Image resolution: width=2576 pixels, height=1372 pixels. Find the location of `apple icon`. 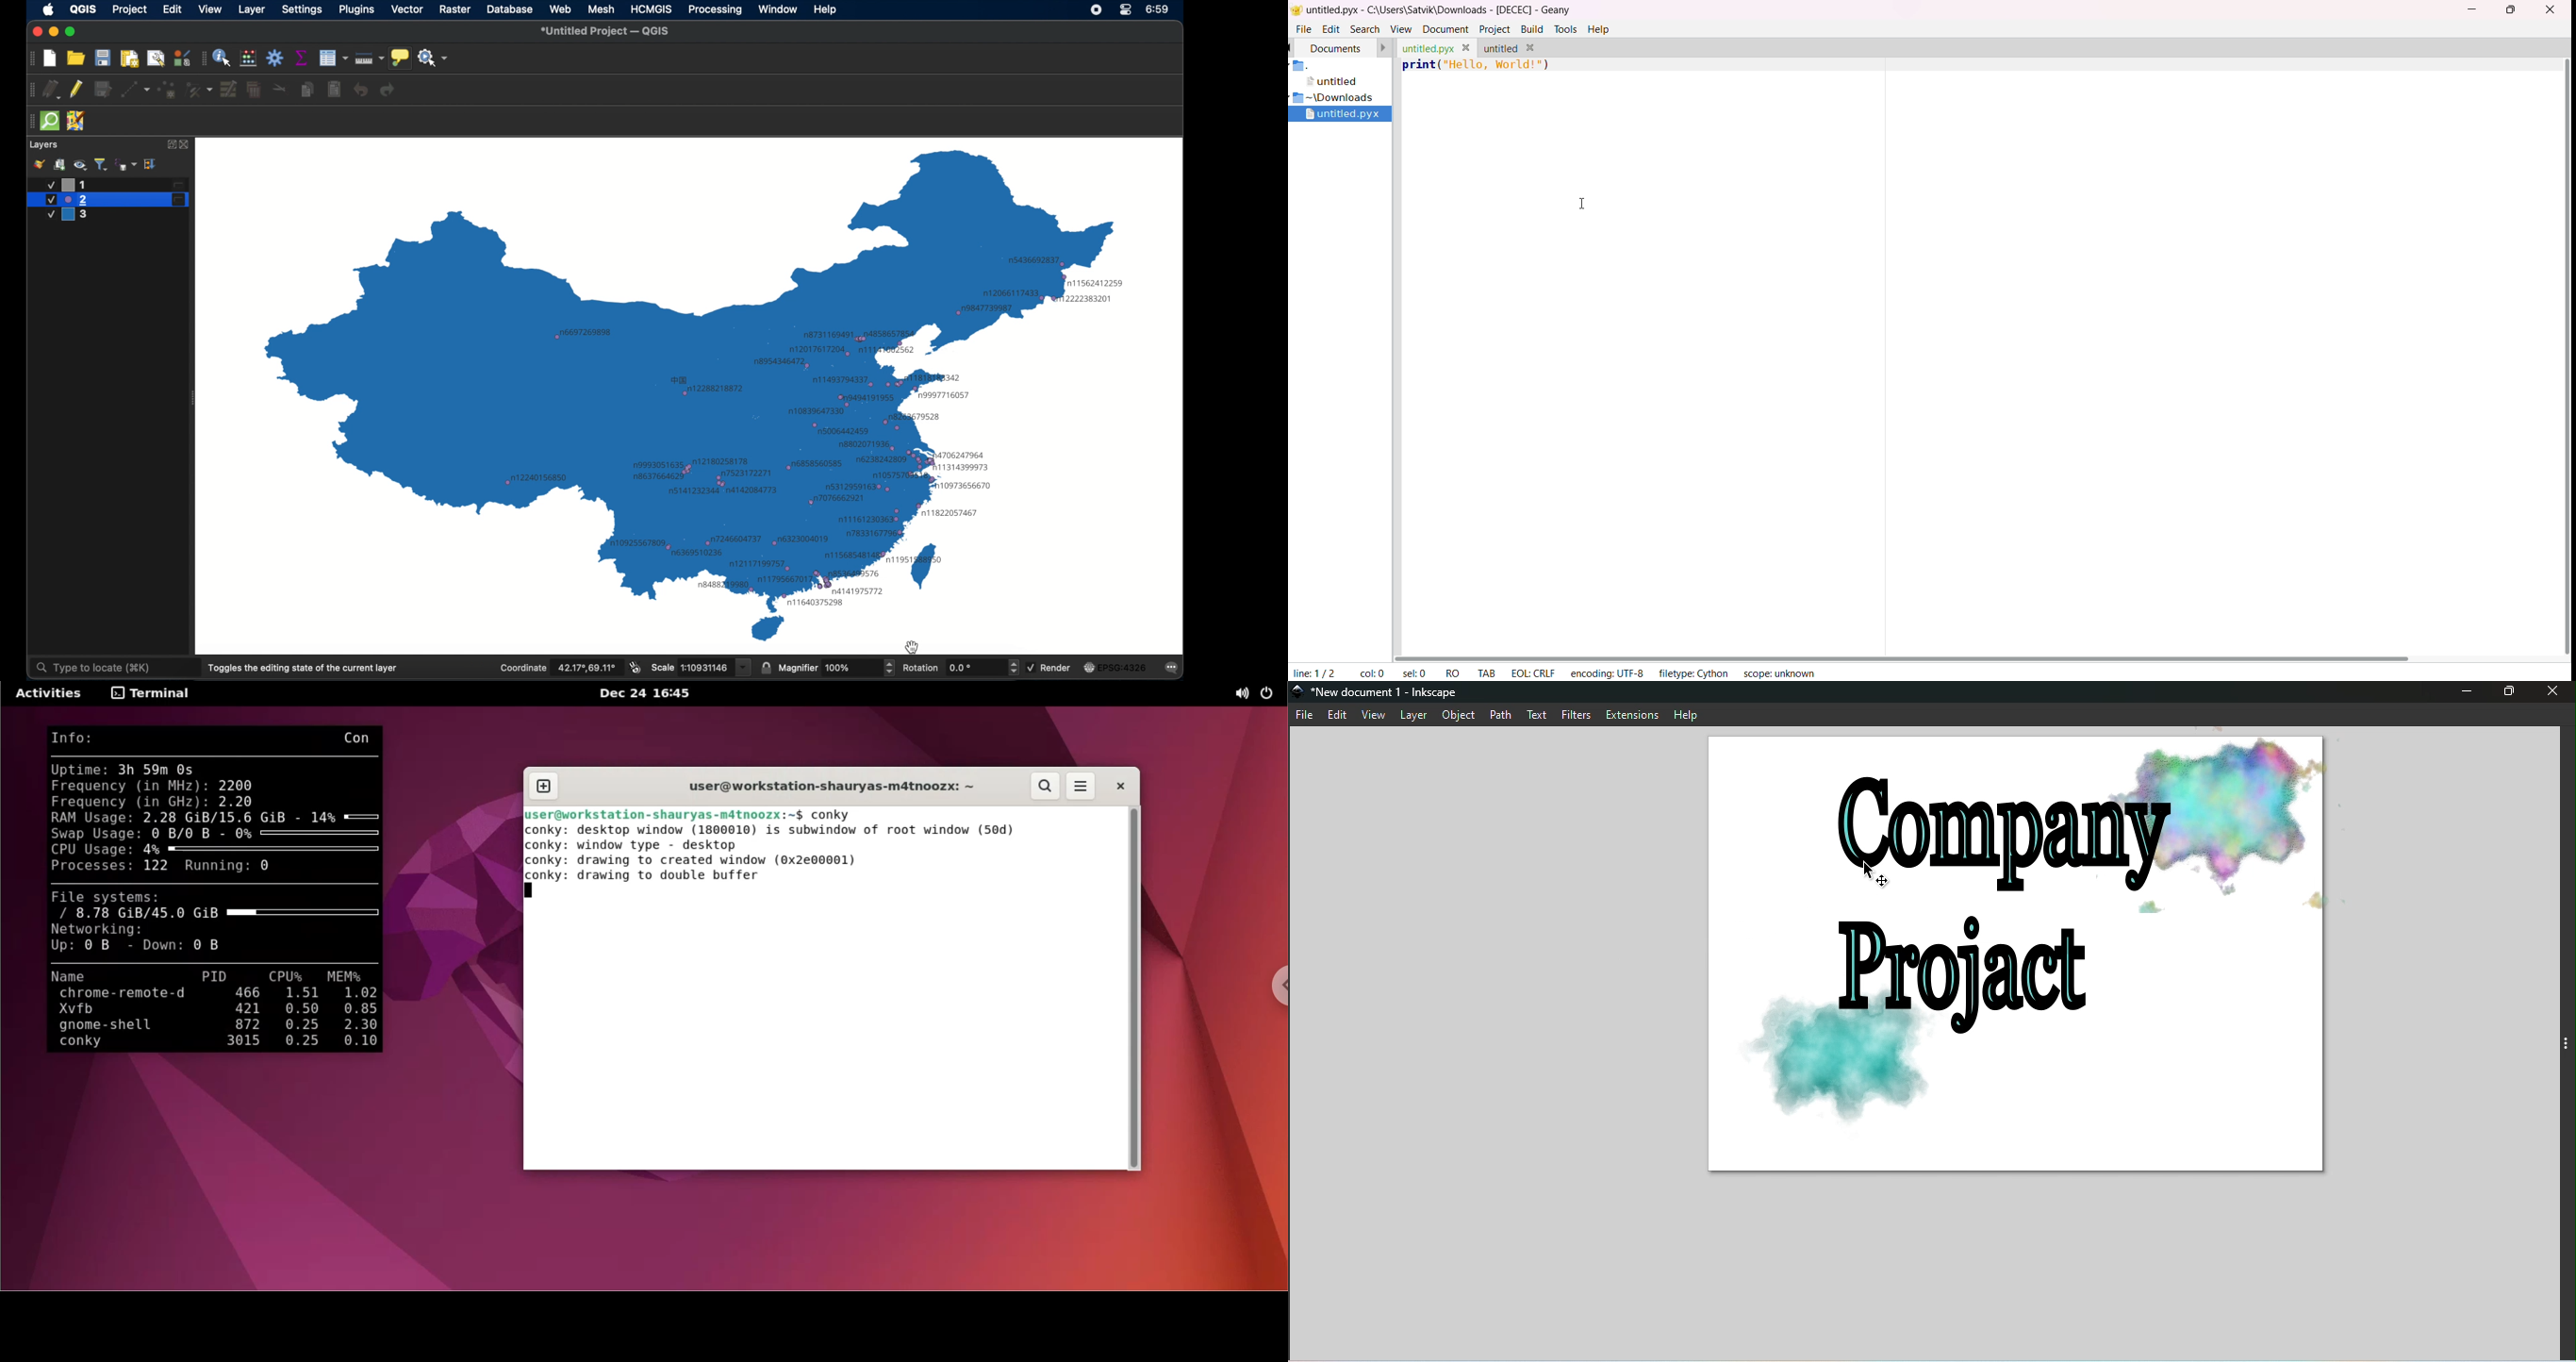

apple icon is located at coordinates (49, 9).